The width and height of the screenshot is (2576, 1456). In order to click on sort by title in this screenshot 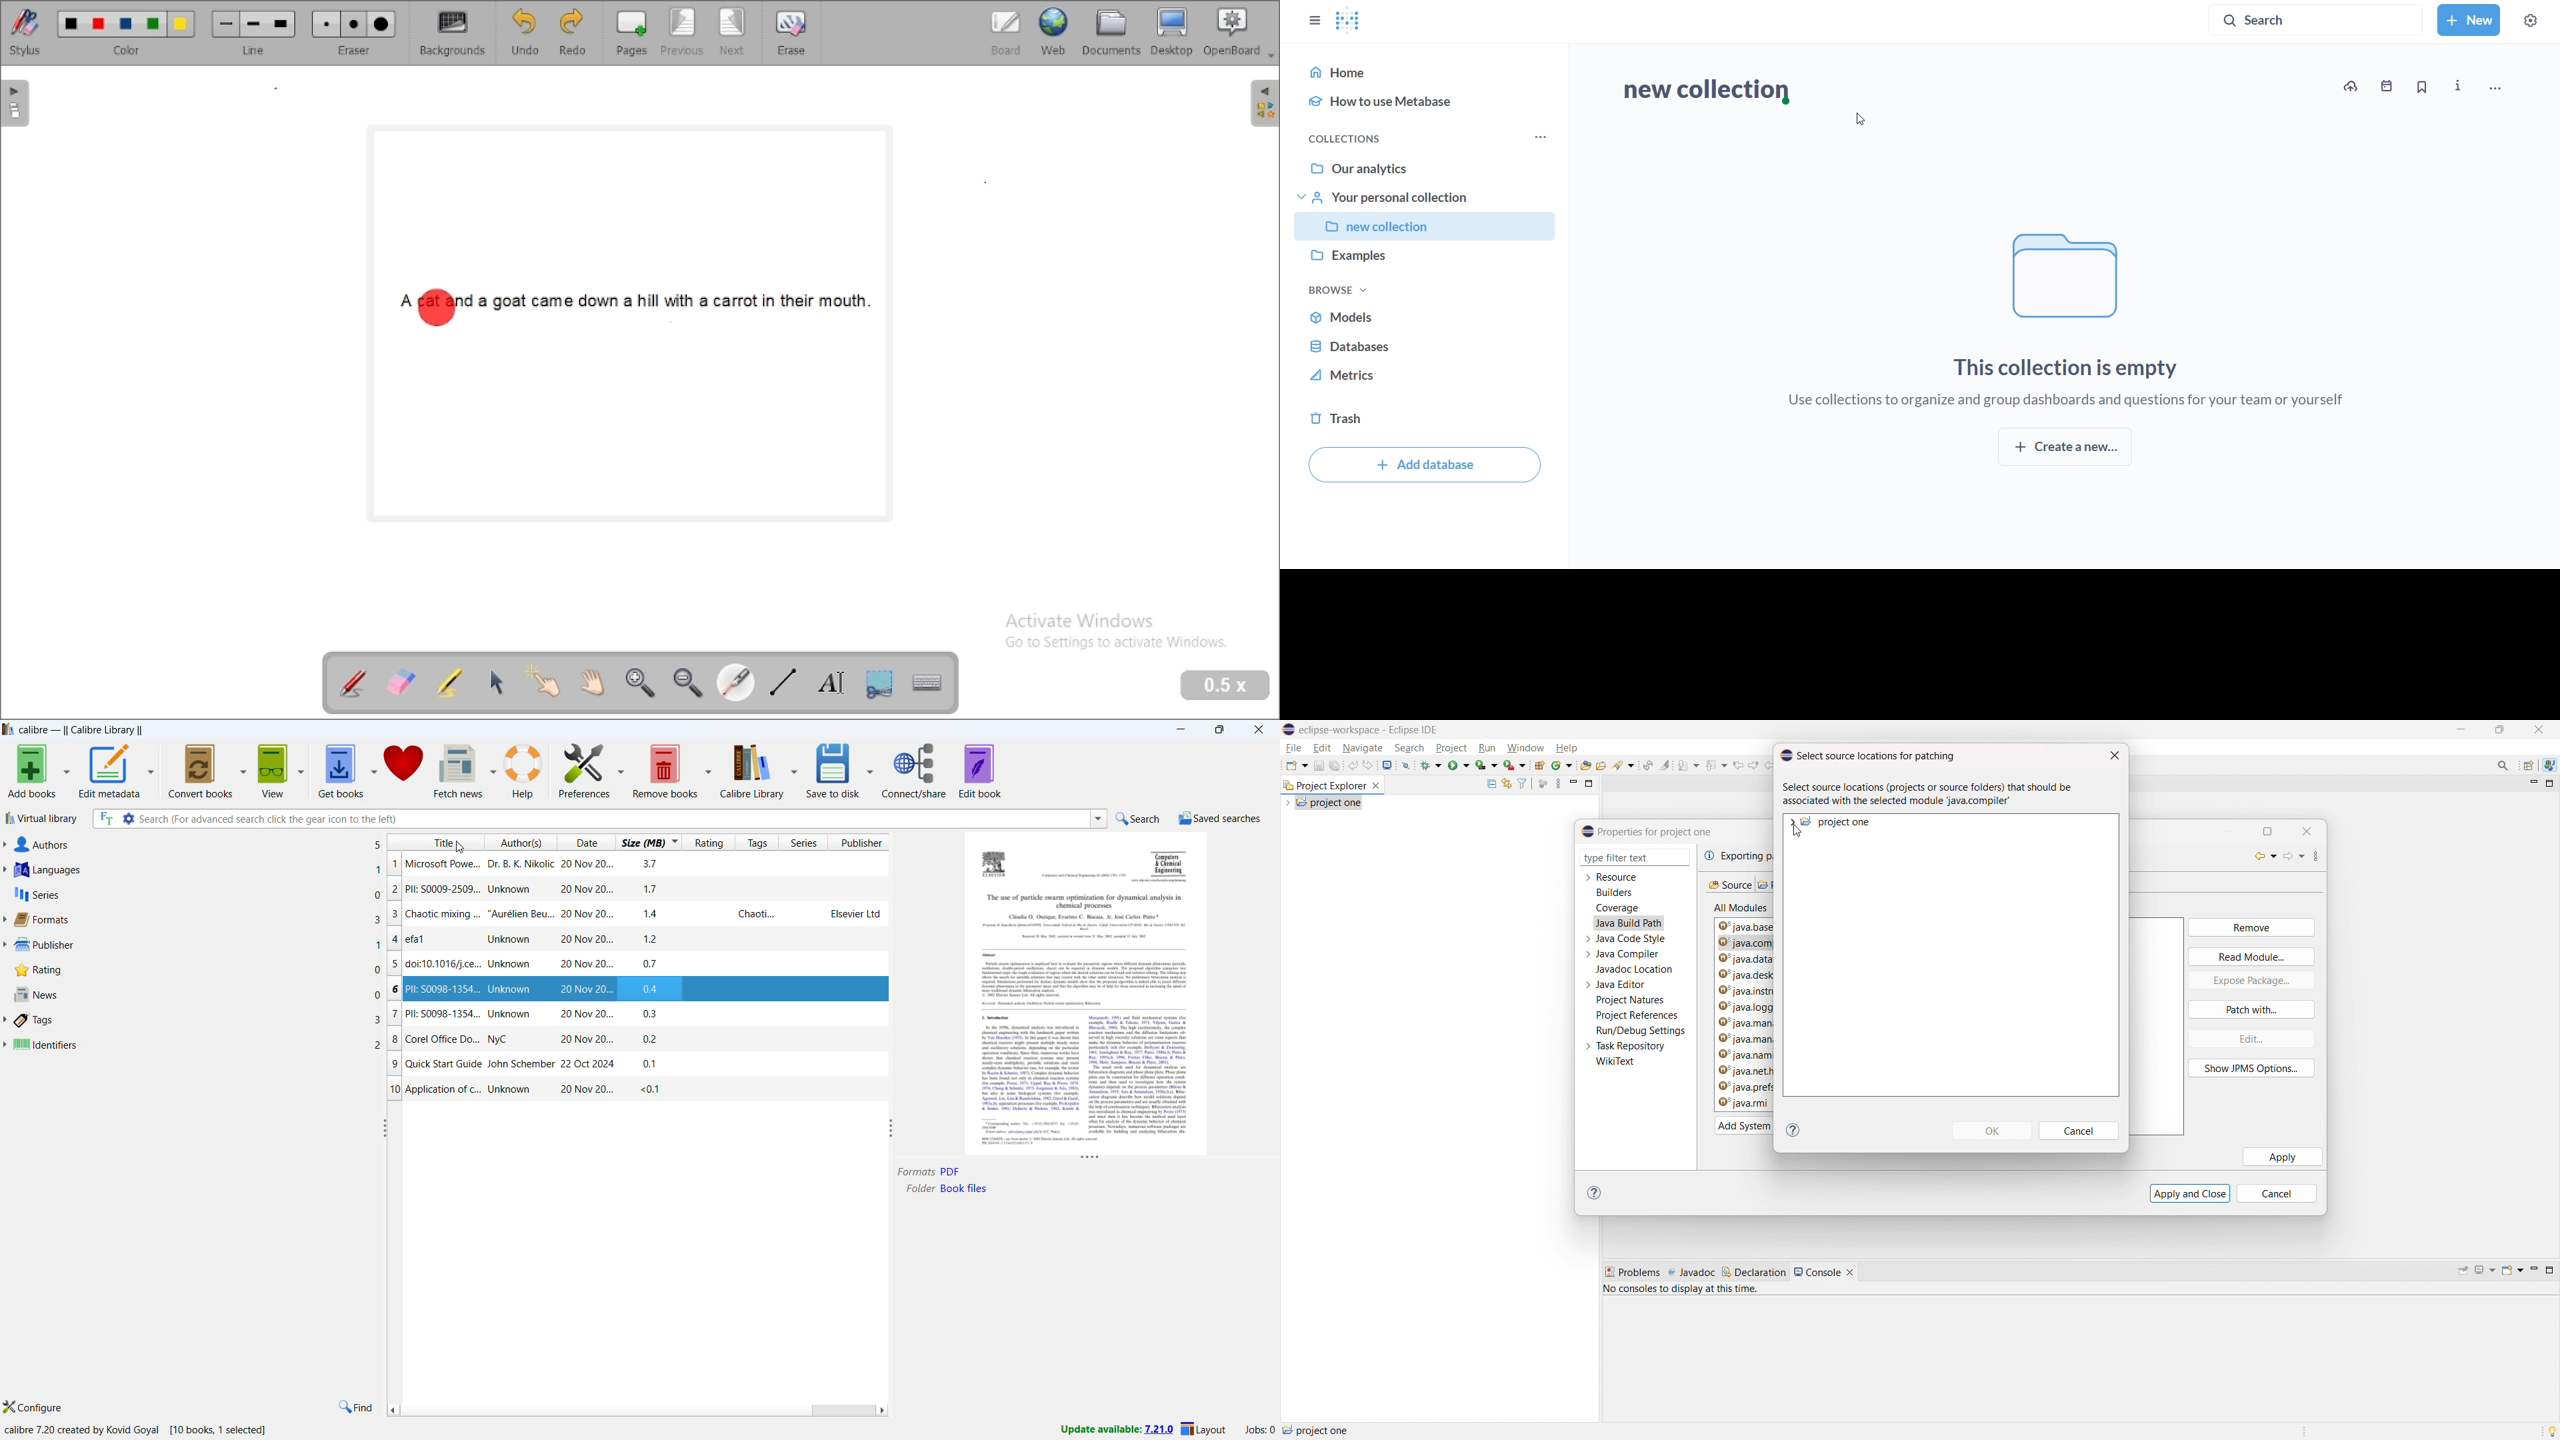, I will do `click(436, 842)`.